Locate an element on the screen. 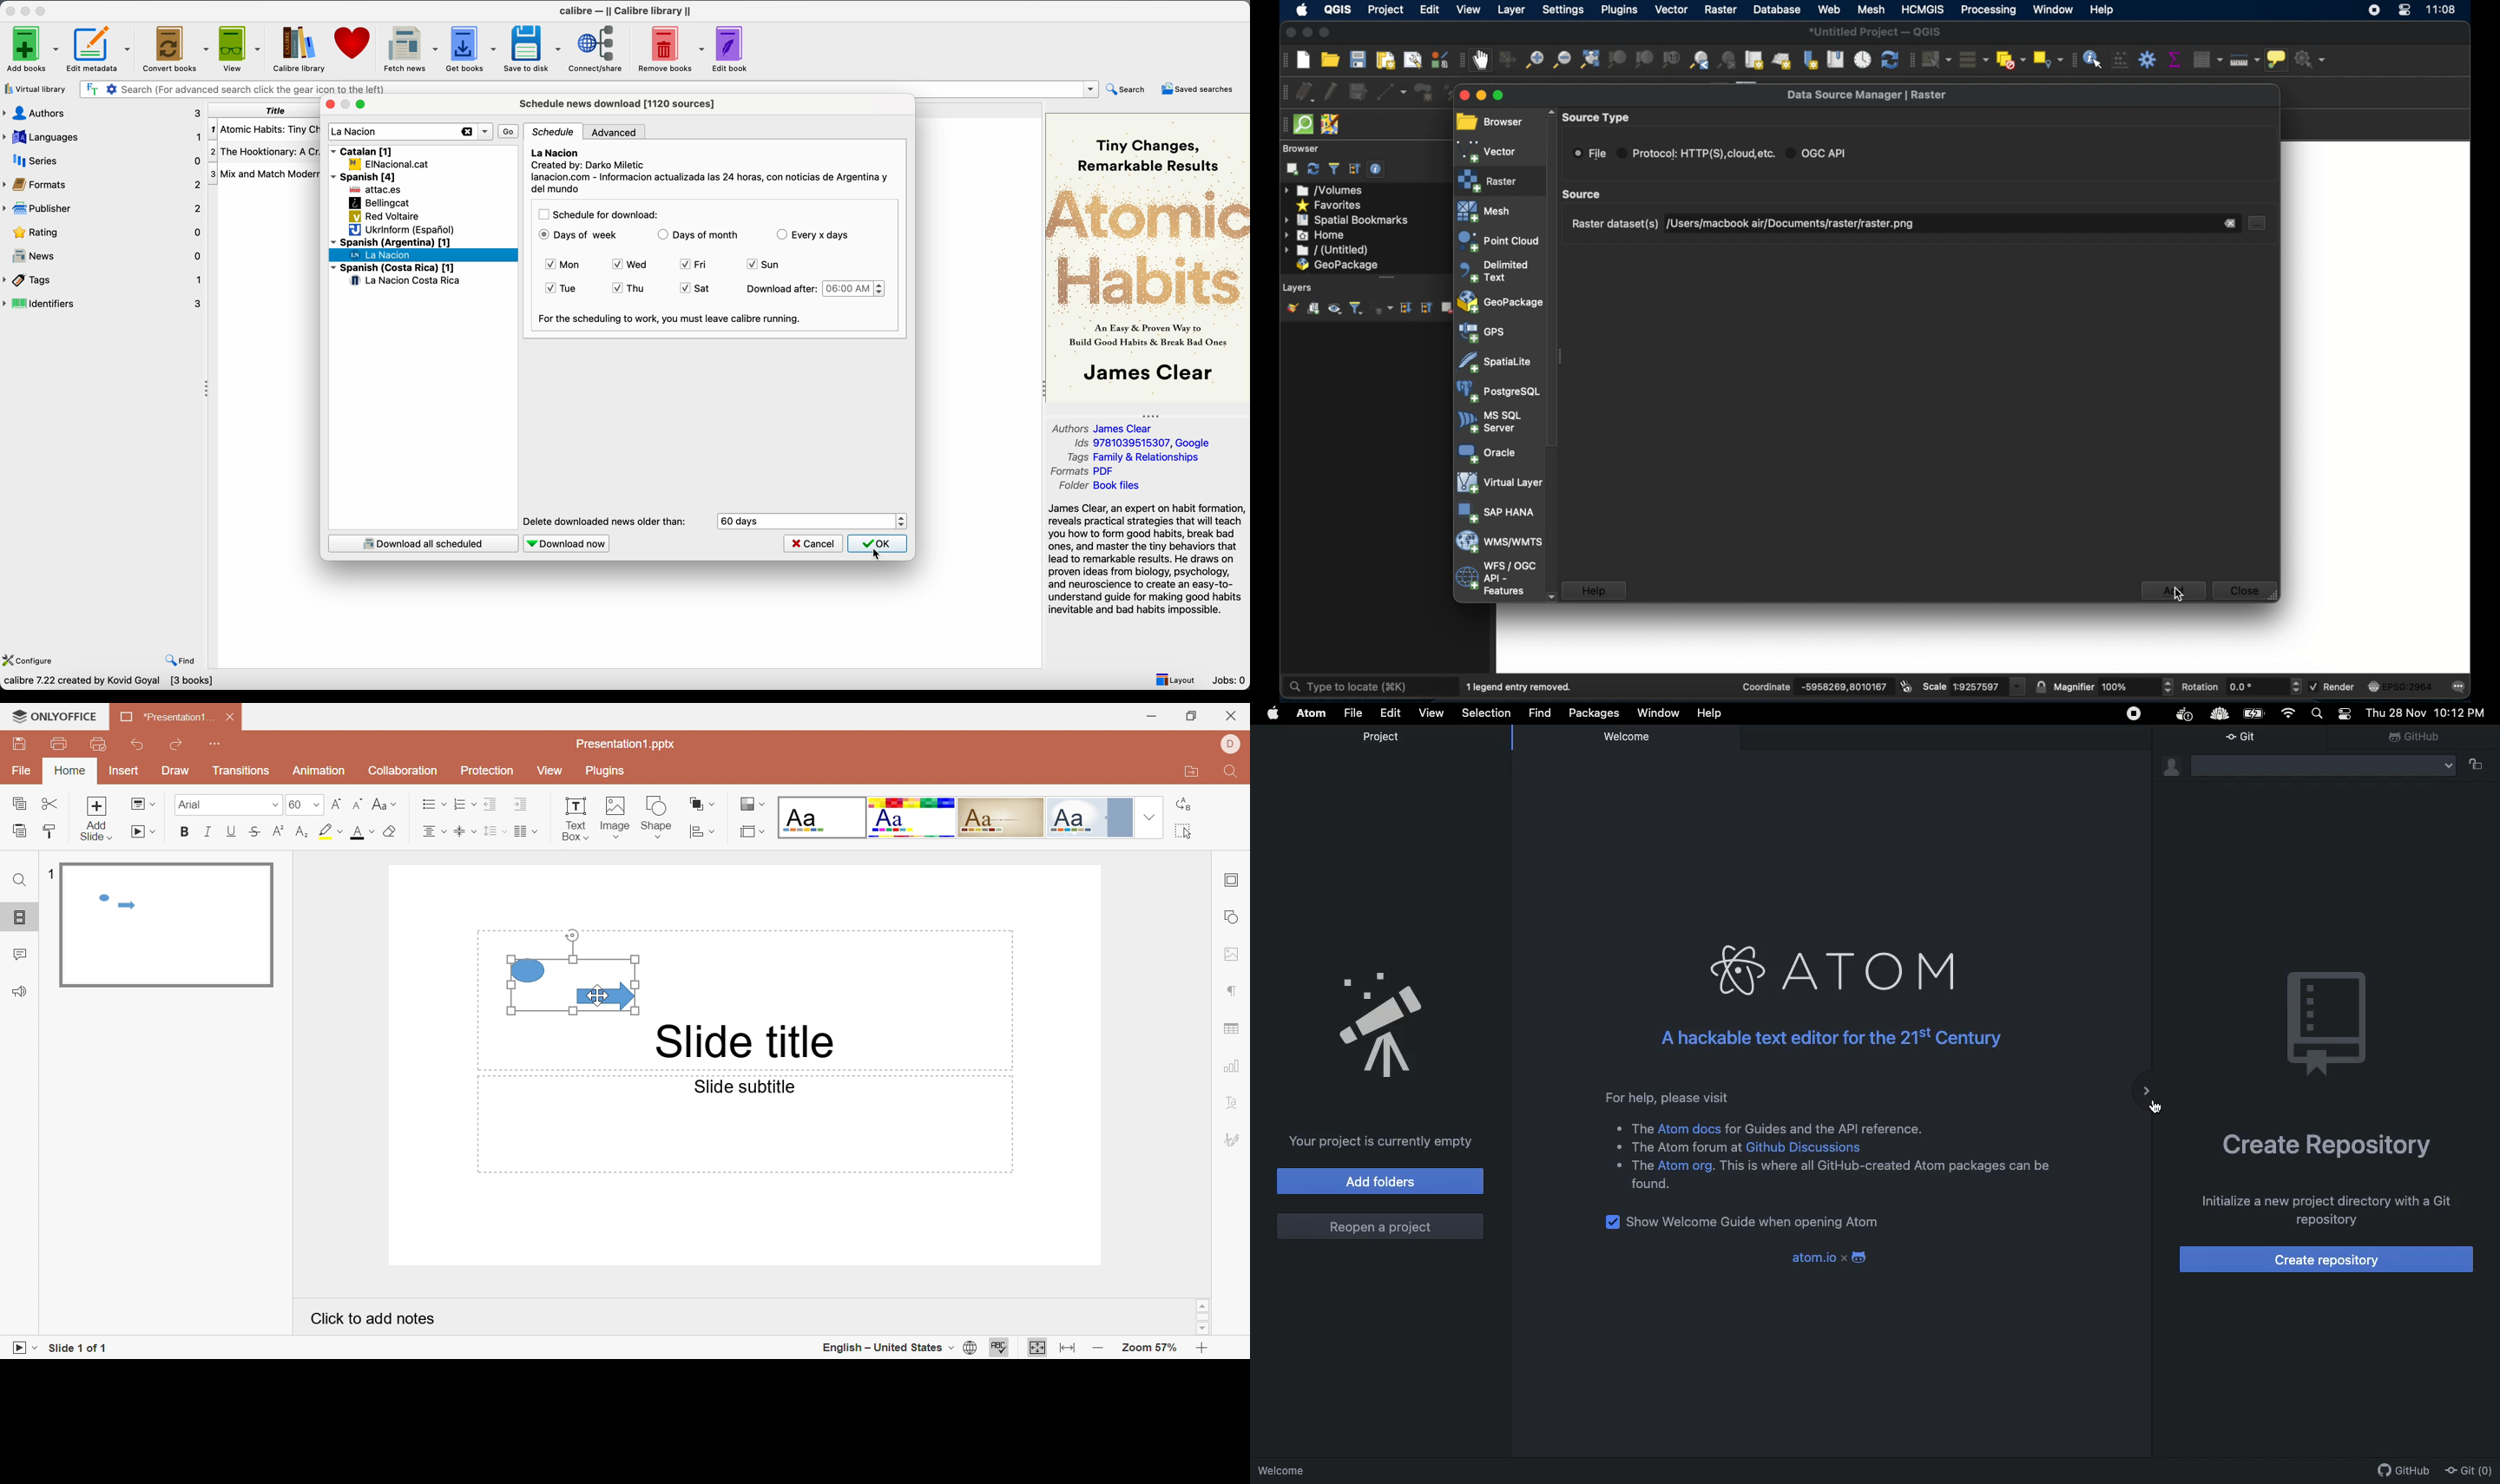  slide settings is located at coordinates (1233, 881).